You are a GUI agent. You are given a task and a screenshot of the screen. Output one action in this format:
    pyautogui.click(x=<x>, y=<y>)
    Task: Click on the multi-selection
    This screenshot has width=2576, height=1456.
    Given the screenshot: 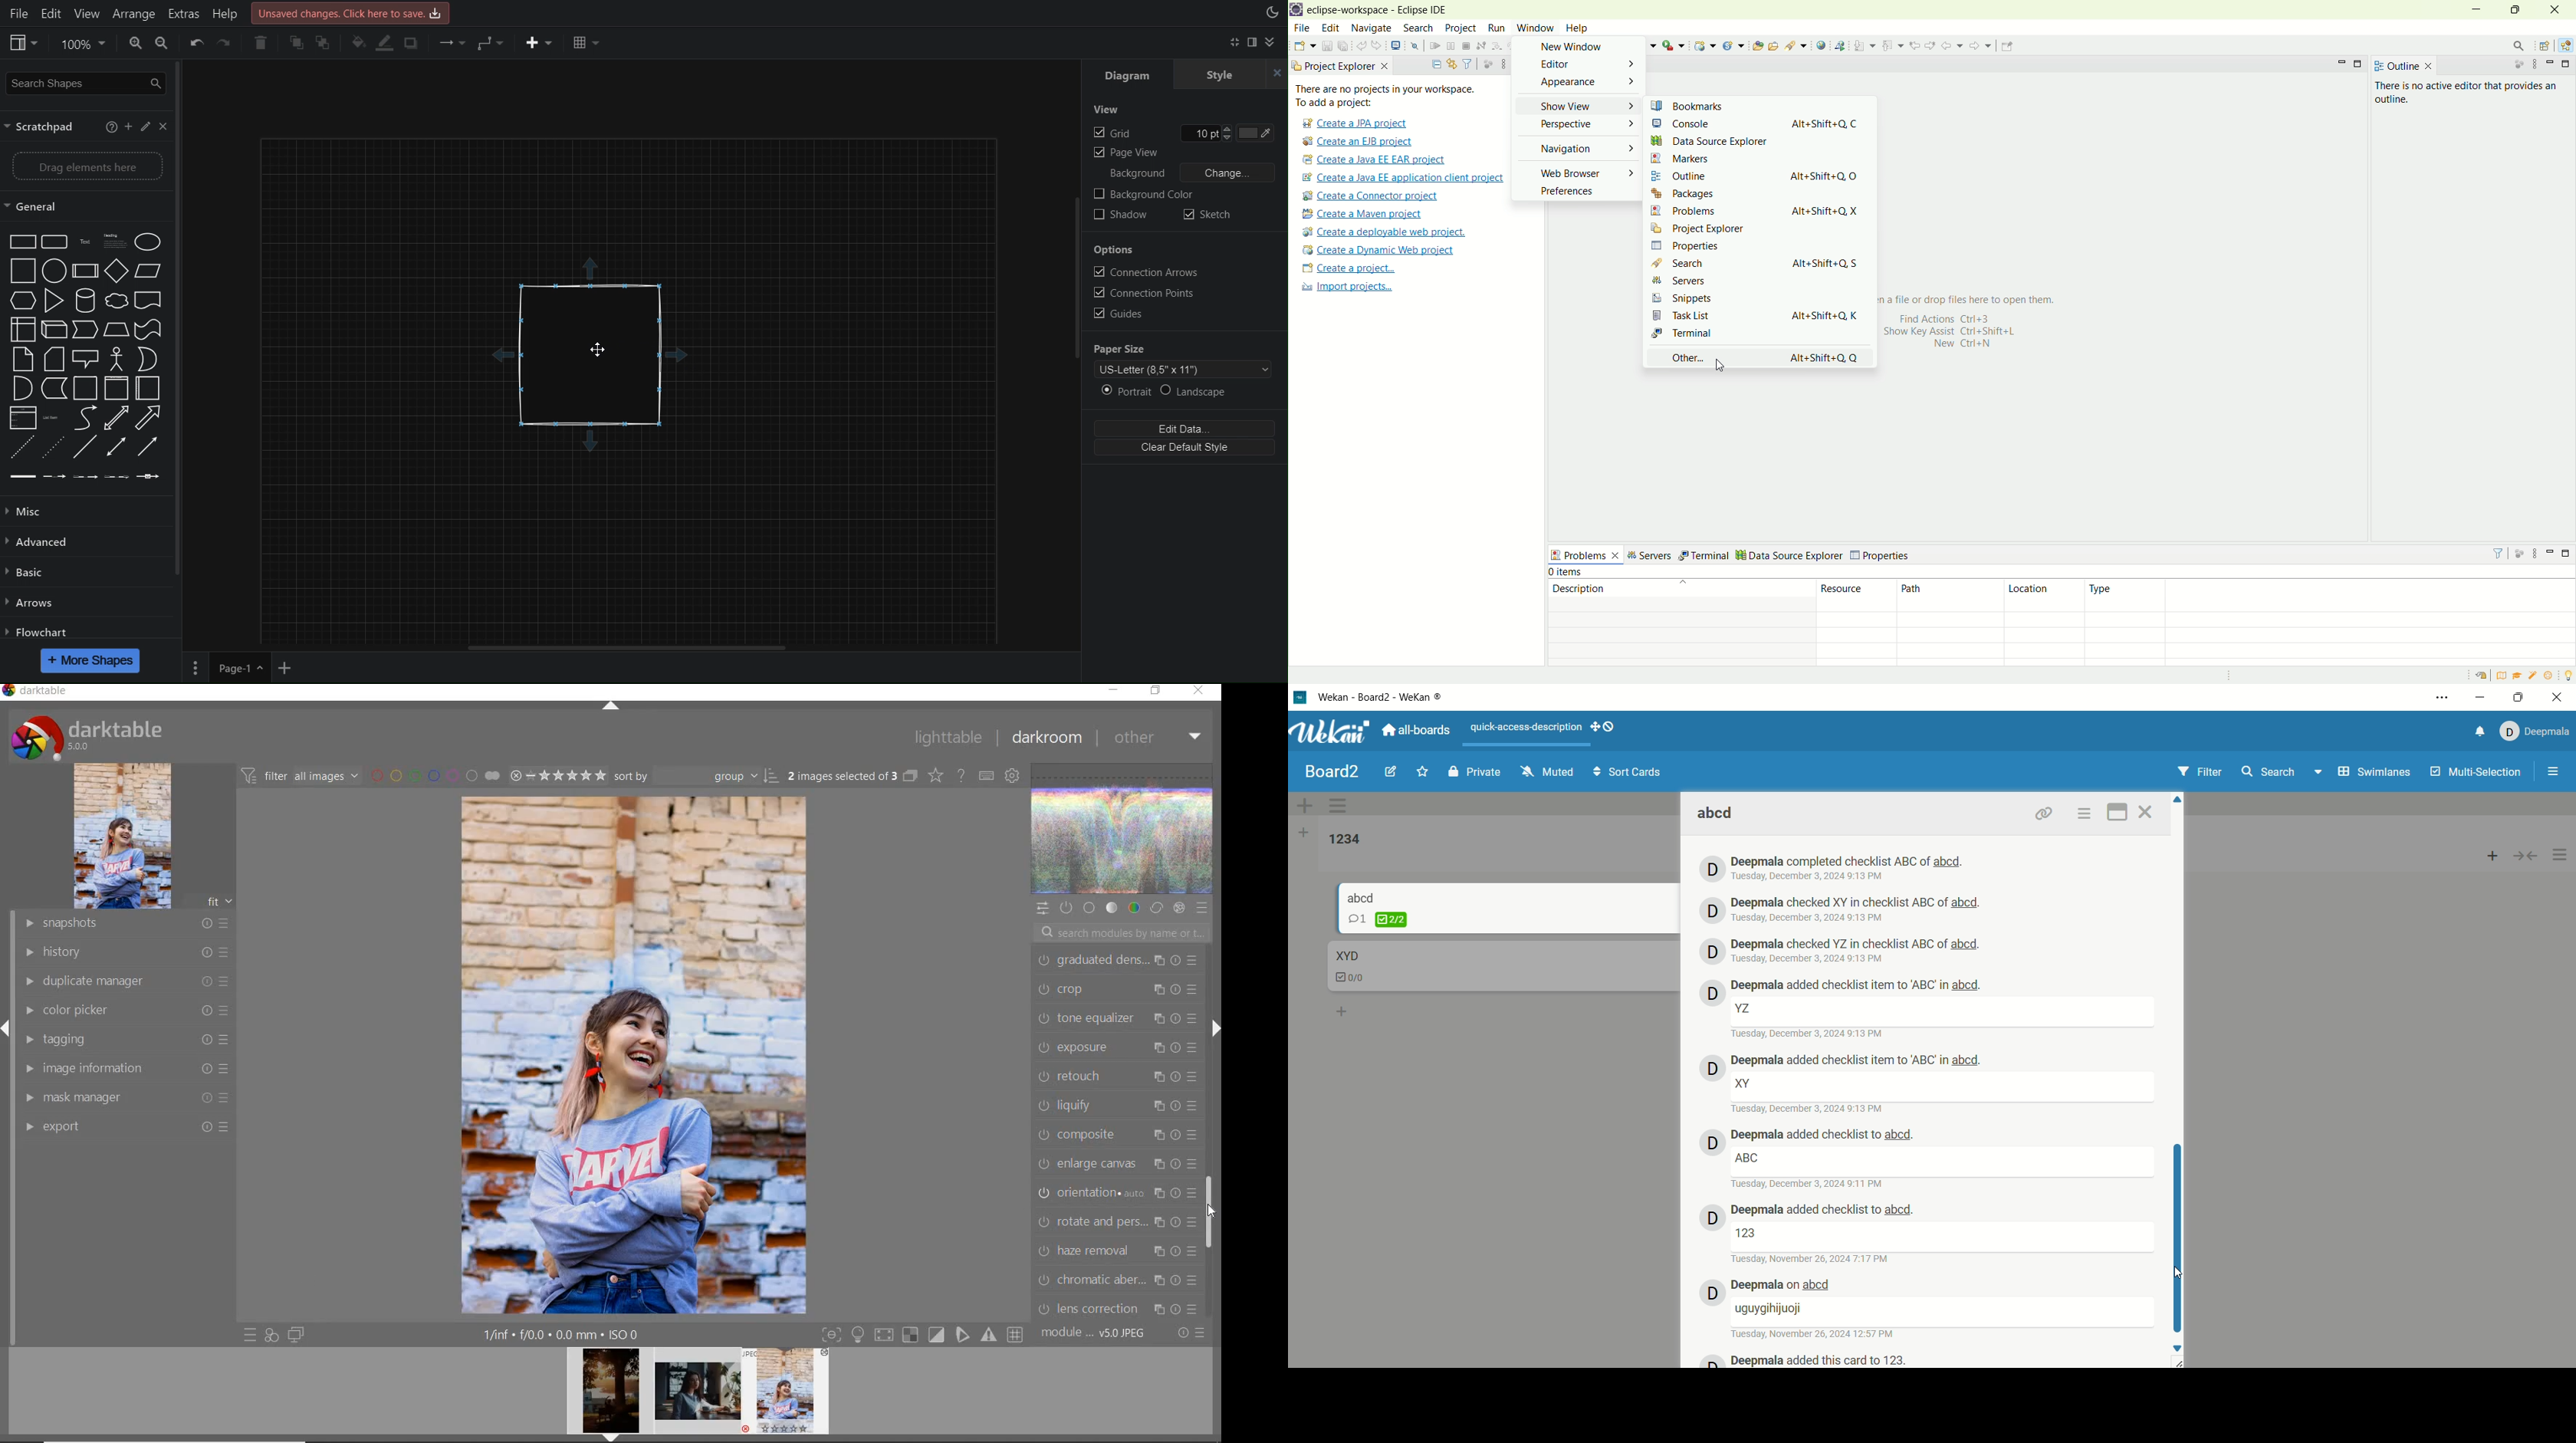 What is the action you would take?
    pyautogui.click(x=2477, y=772)
    